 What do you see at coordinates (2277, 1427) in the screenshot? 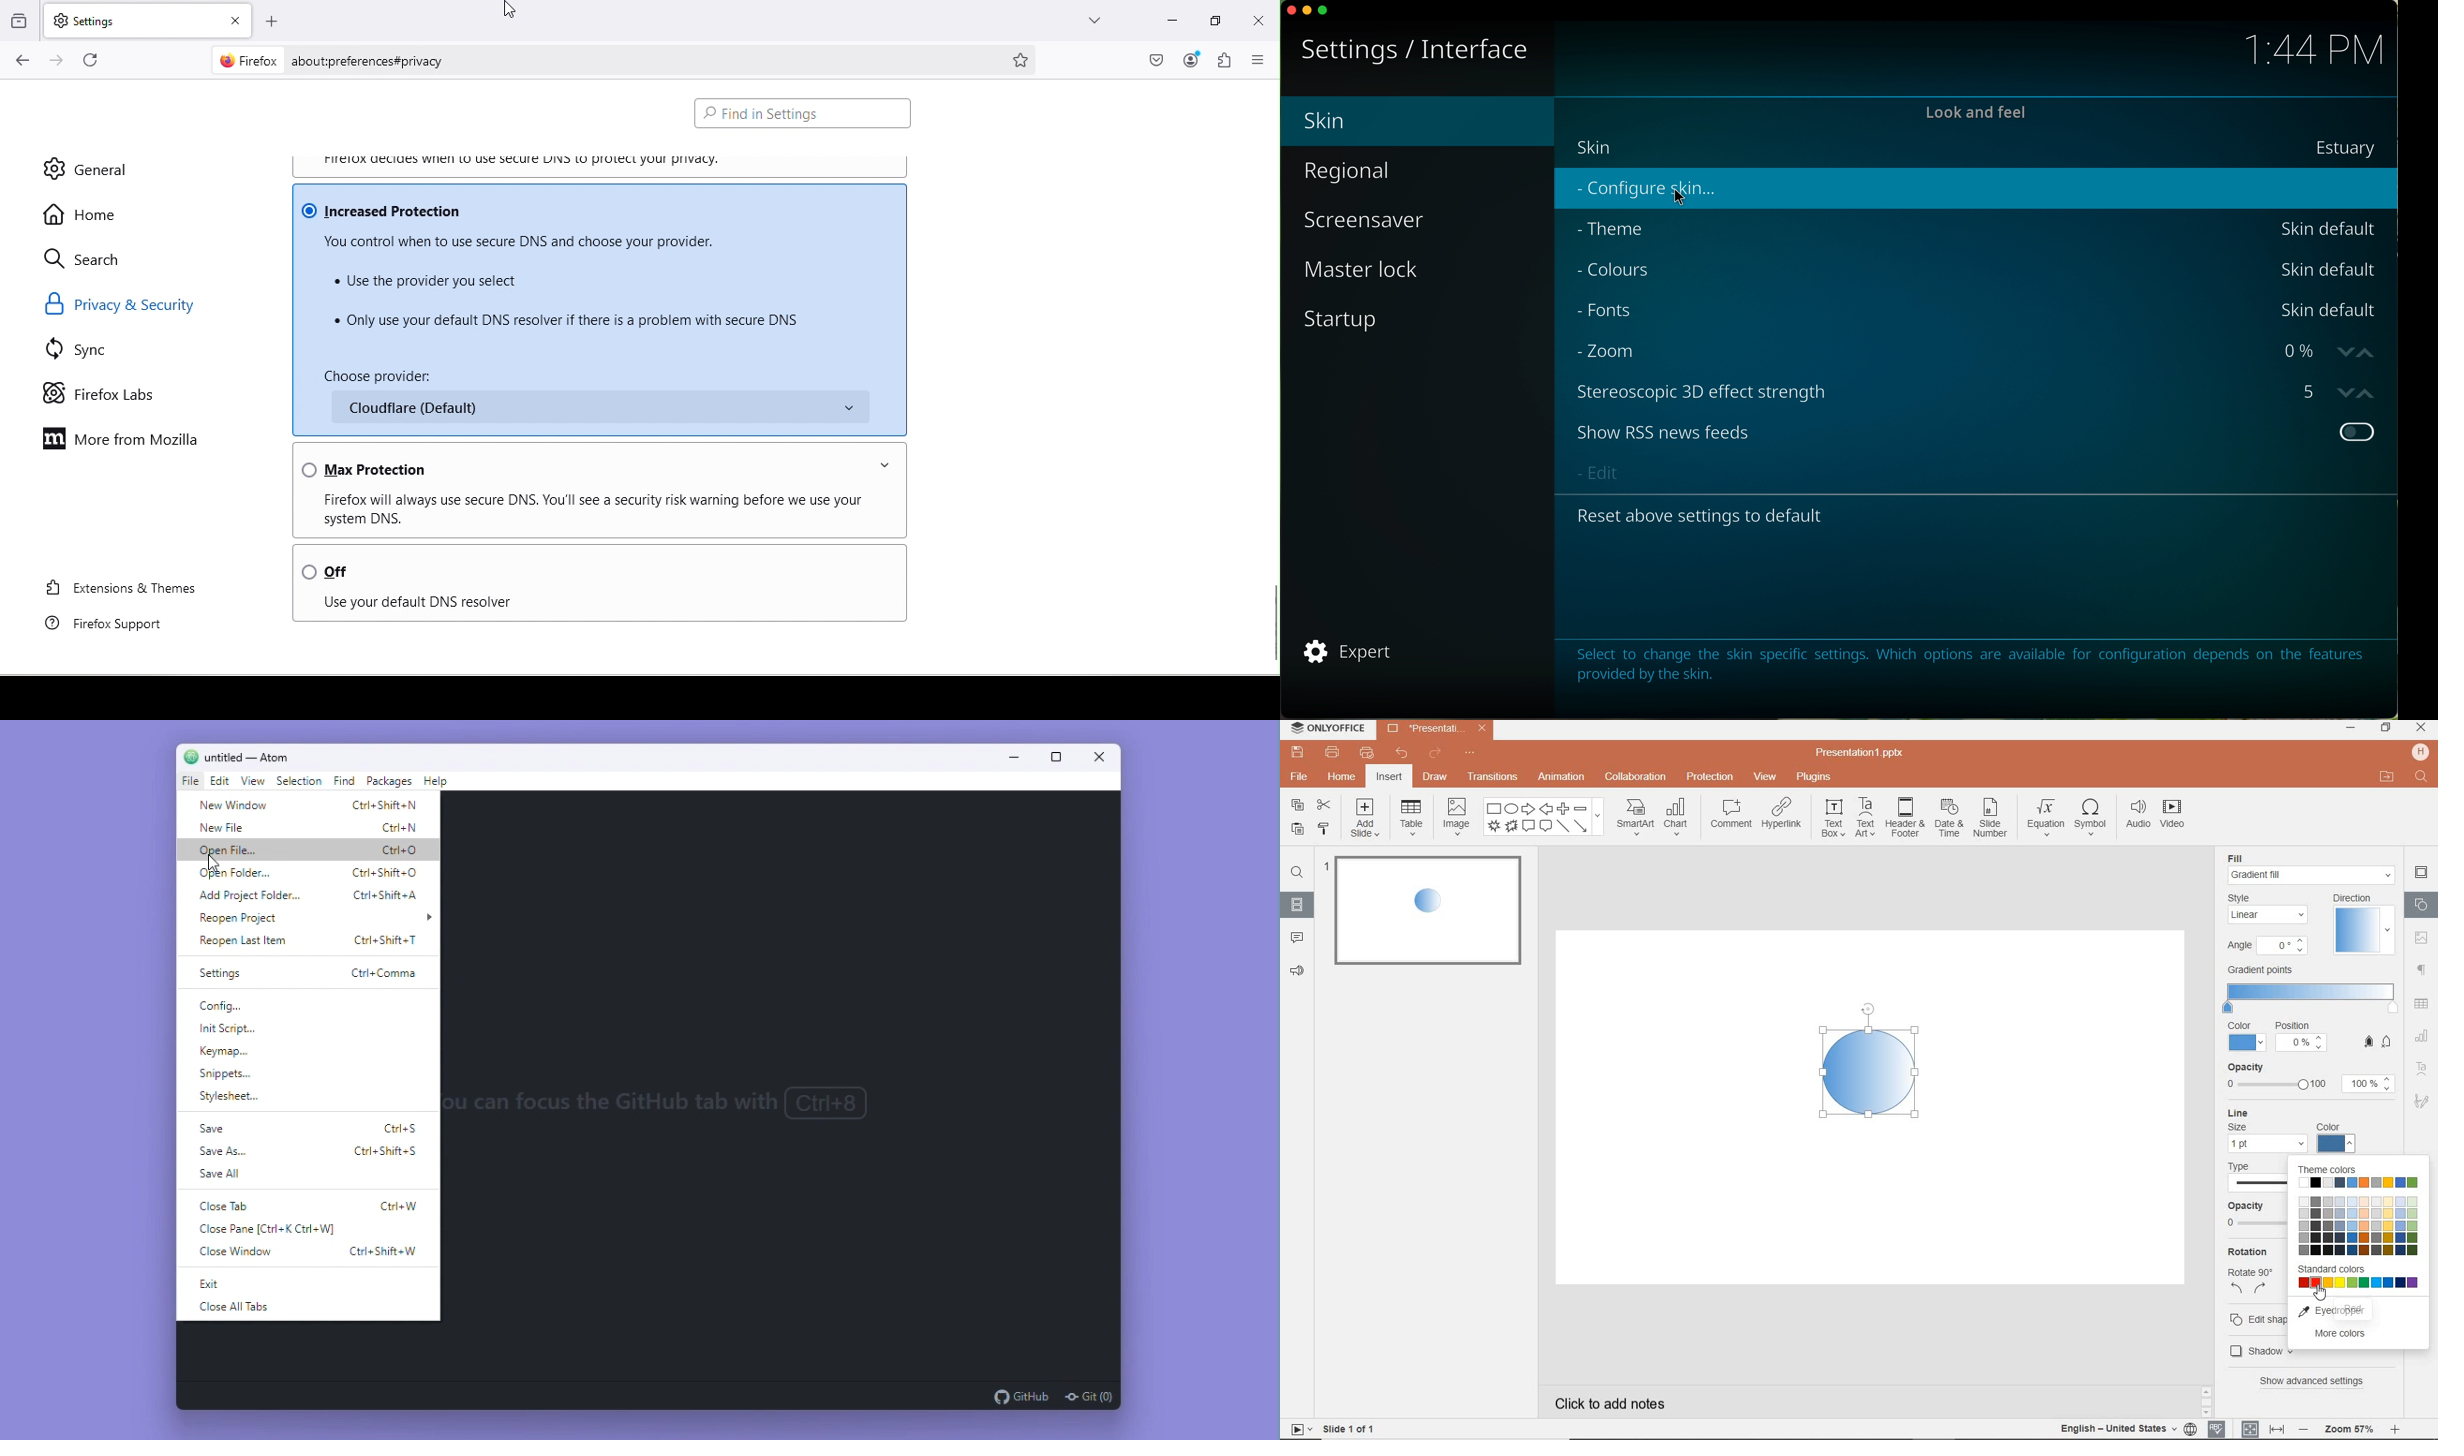
I see `fit to width` at bounding box center [2277, 1427].